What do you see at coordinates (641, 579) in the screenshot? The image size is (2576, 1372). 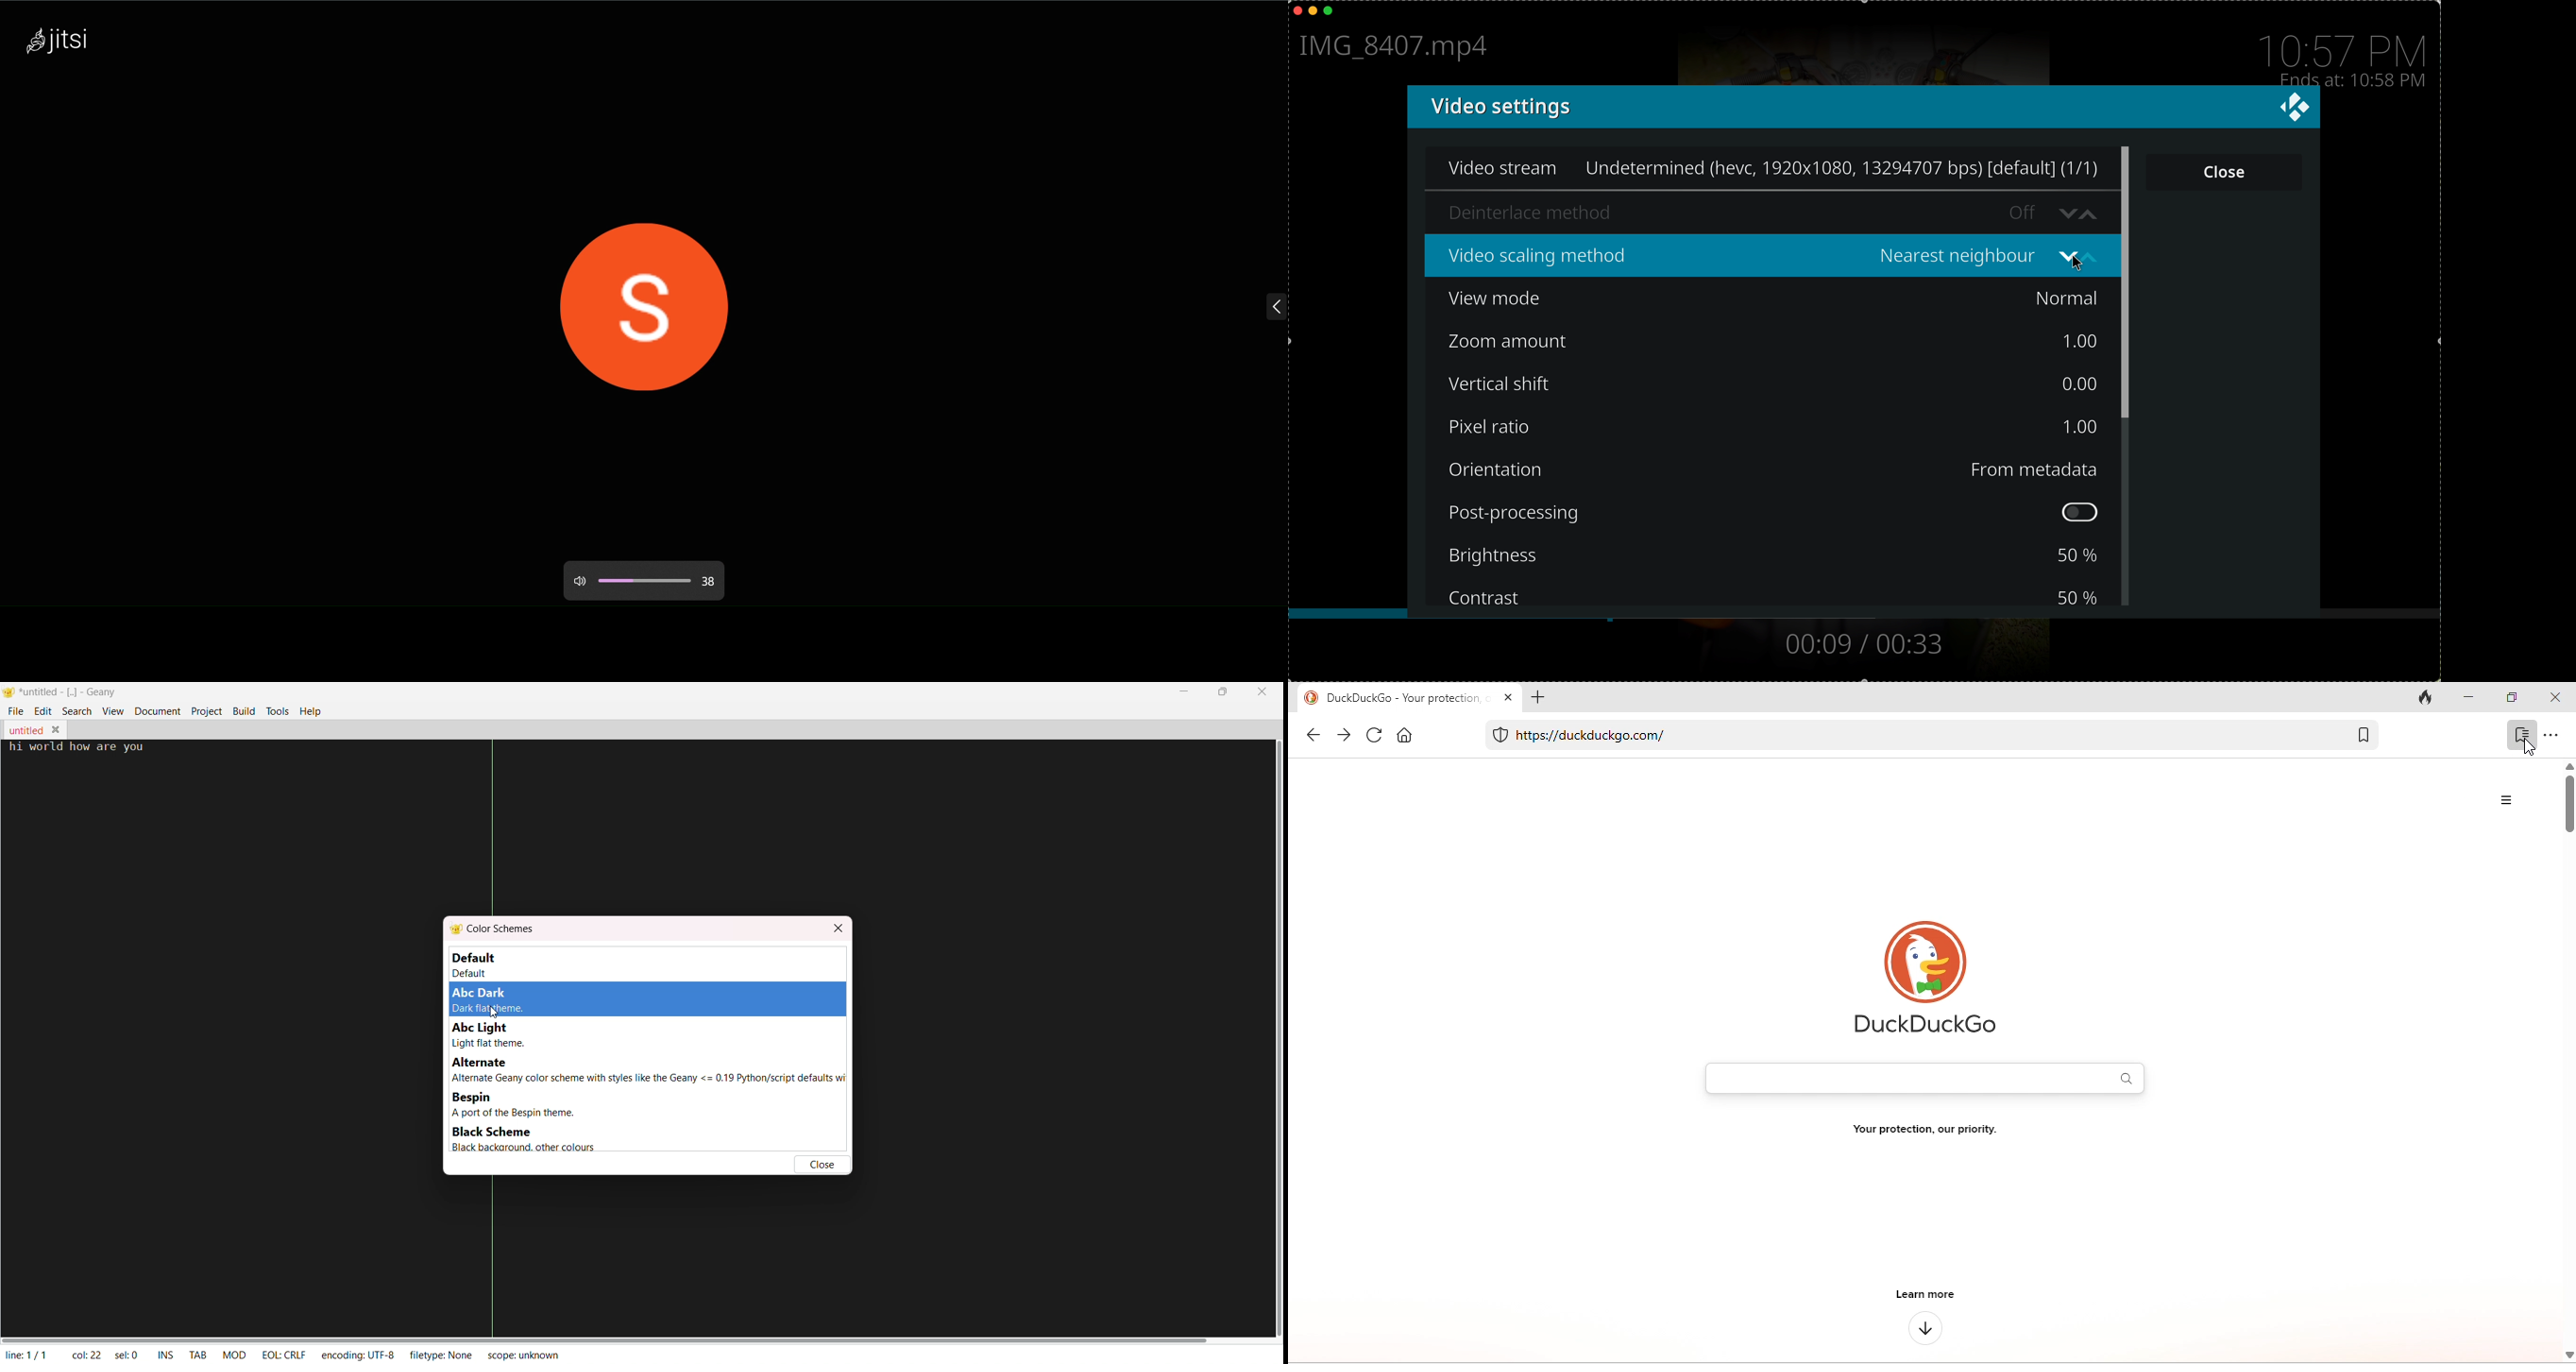 I see `volume` at bounding box center [641, 579].